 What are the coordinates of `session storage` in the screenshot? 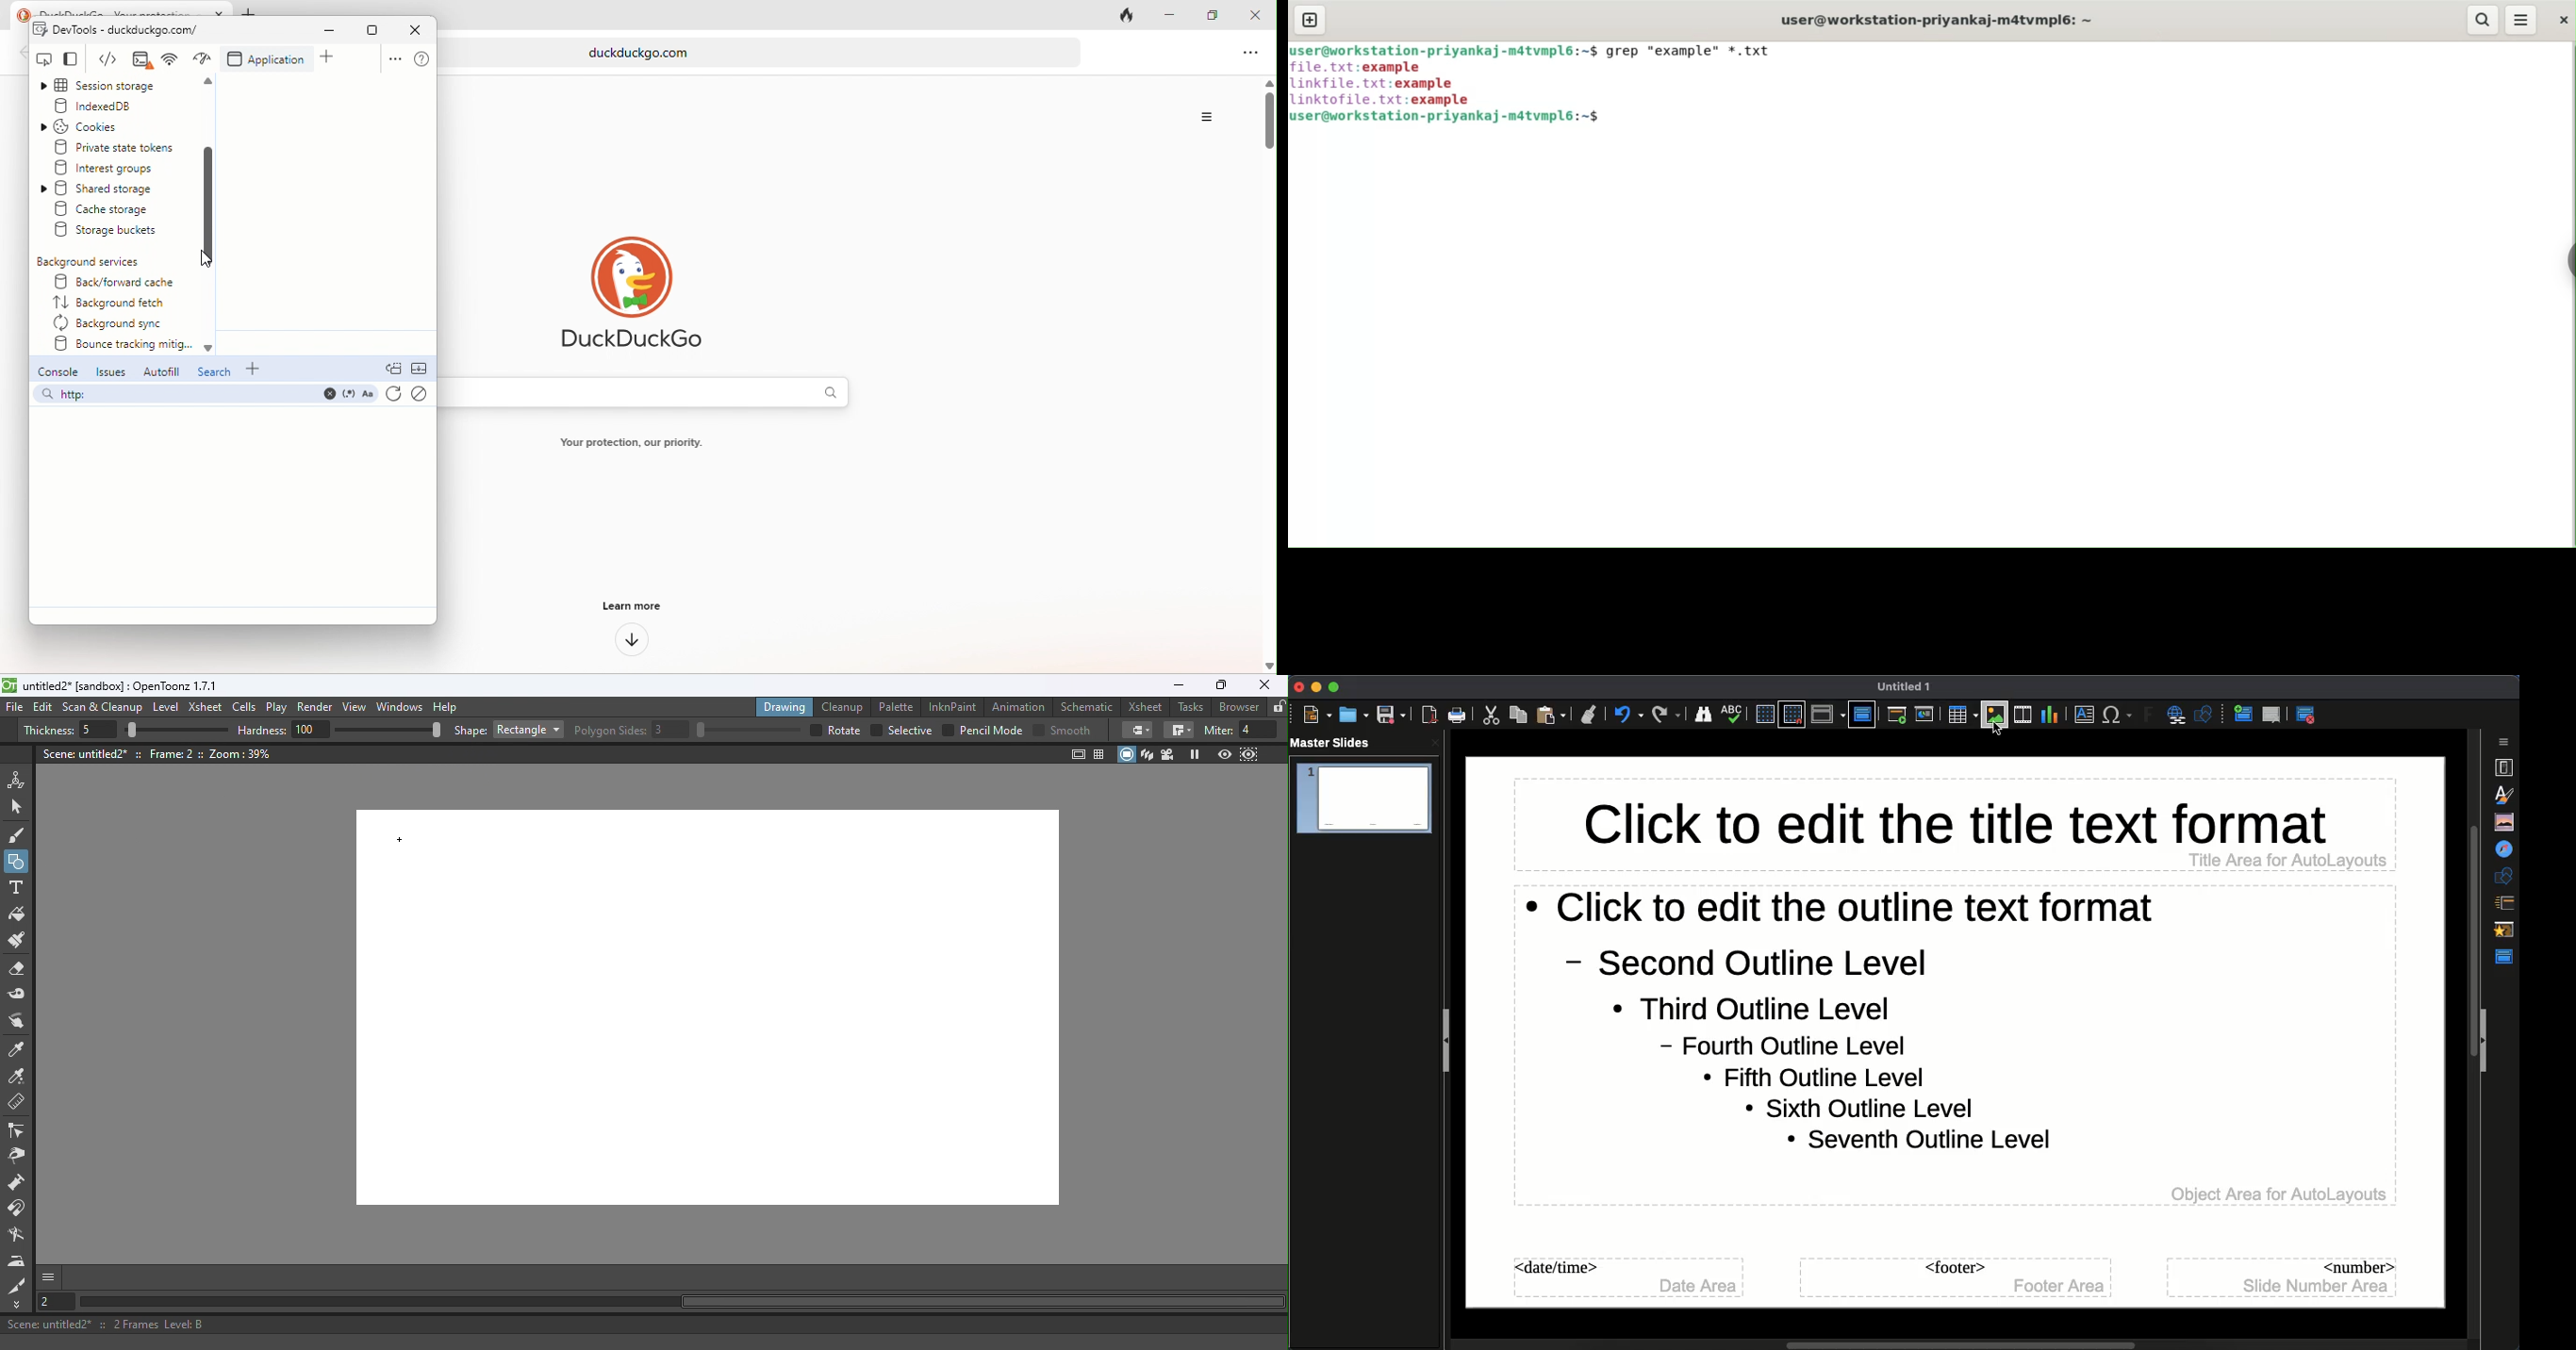 It's located at (113, 86).